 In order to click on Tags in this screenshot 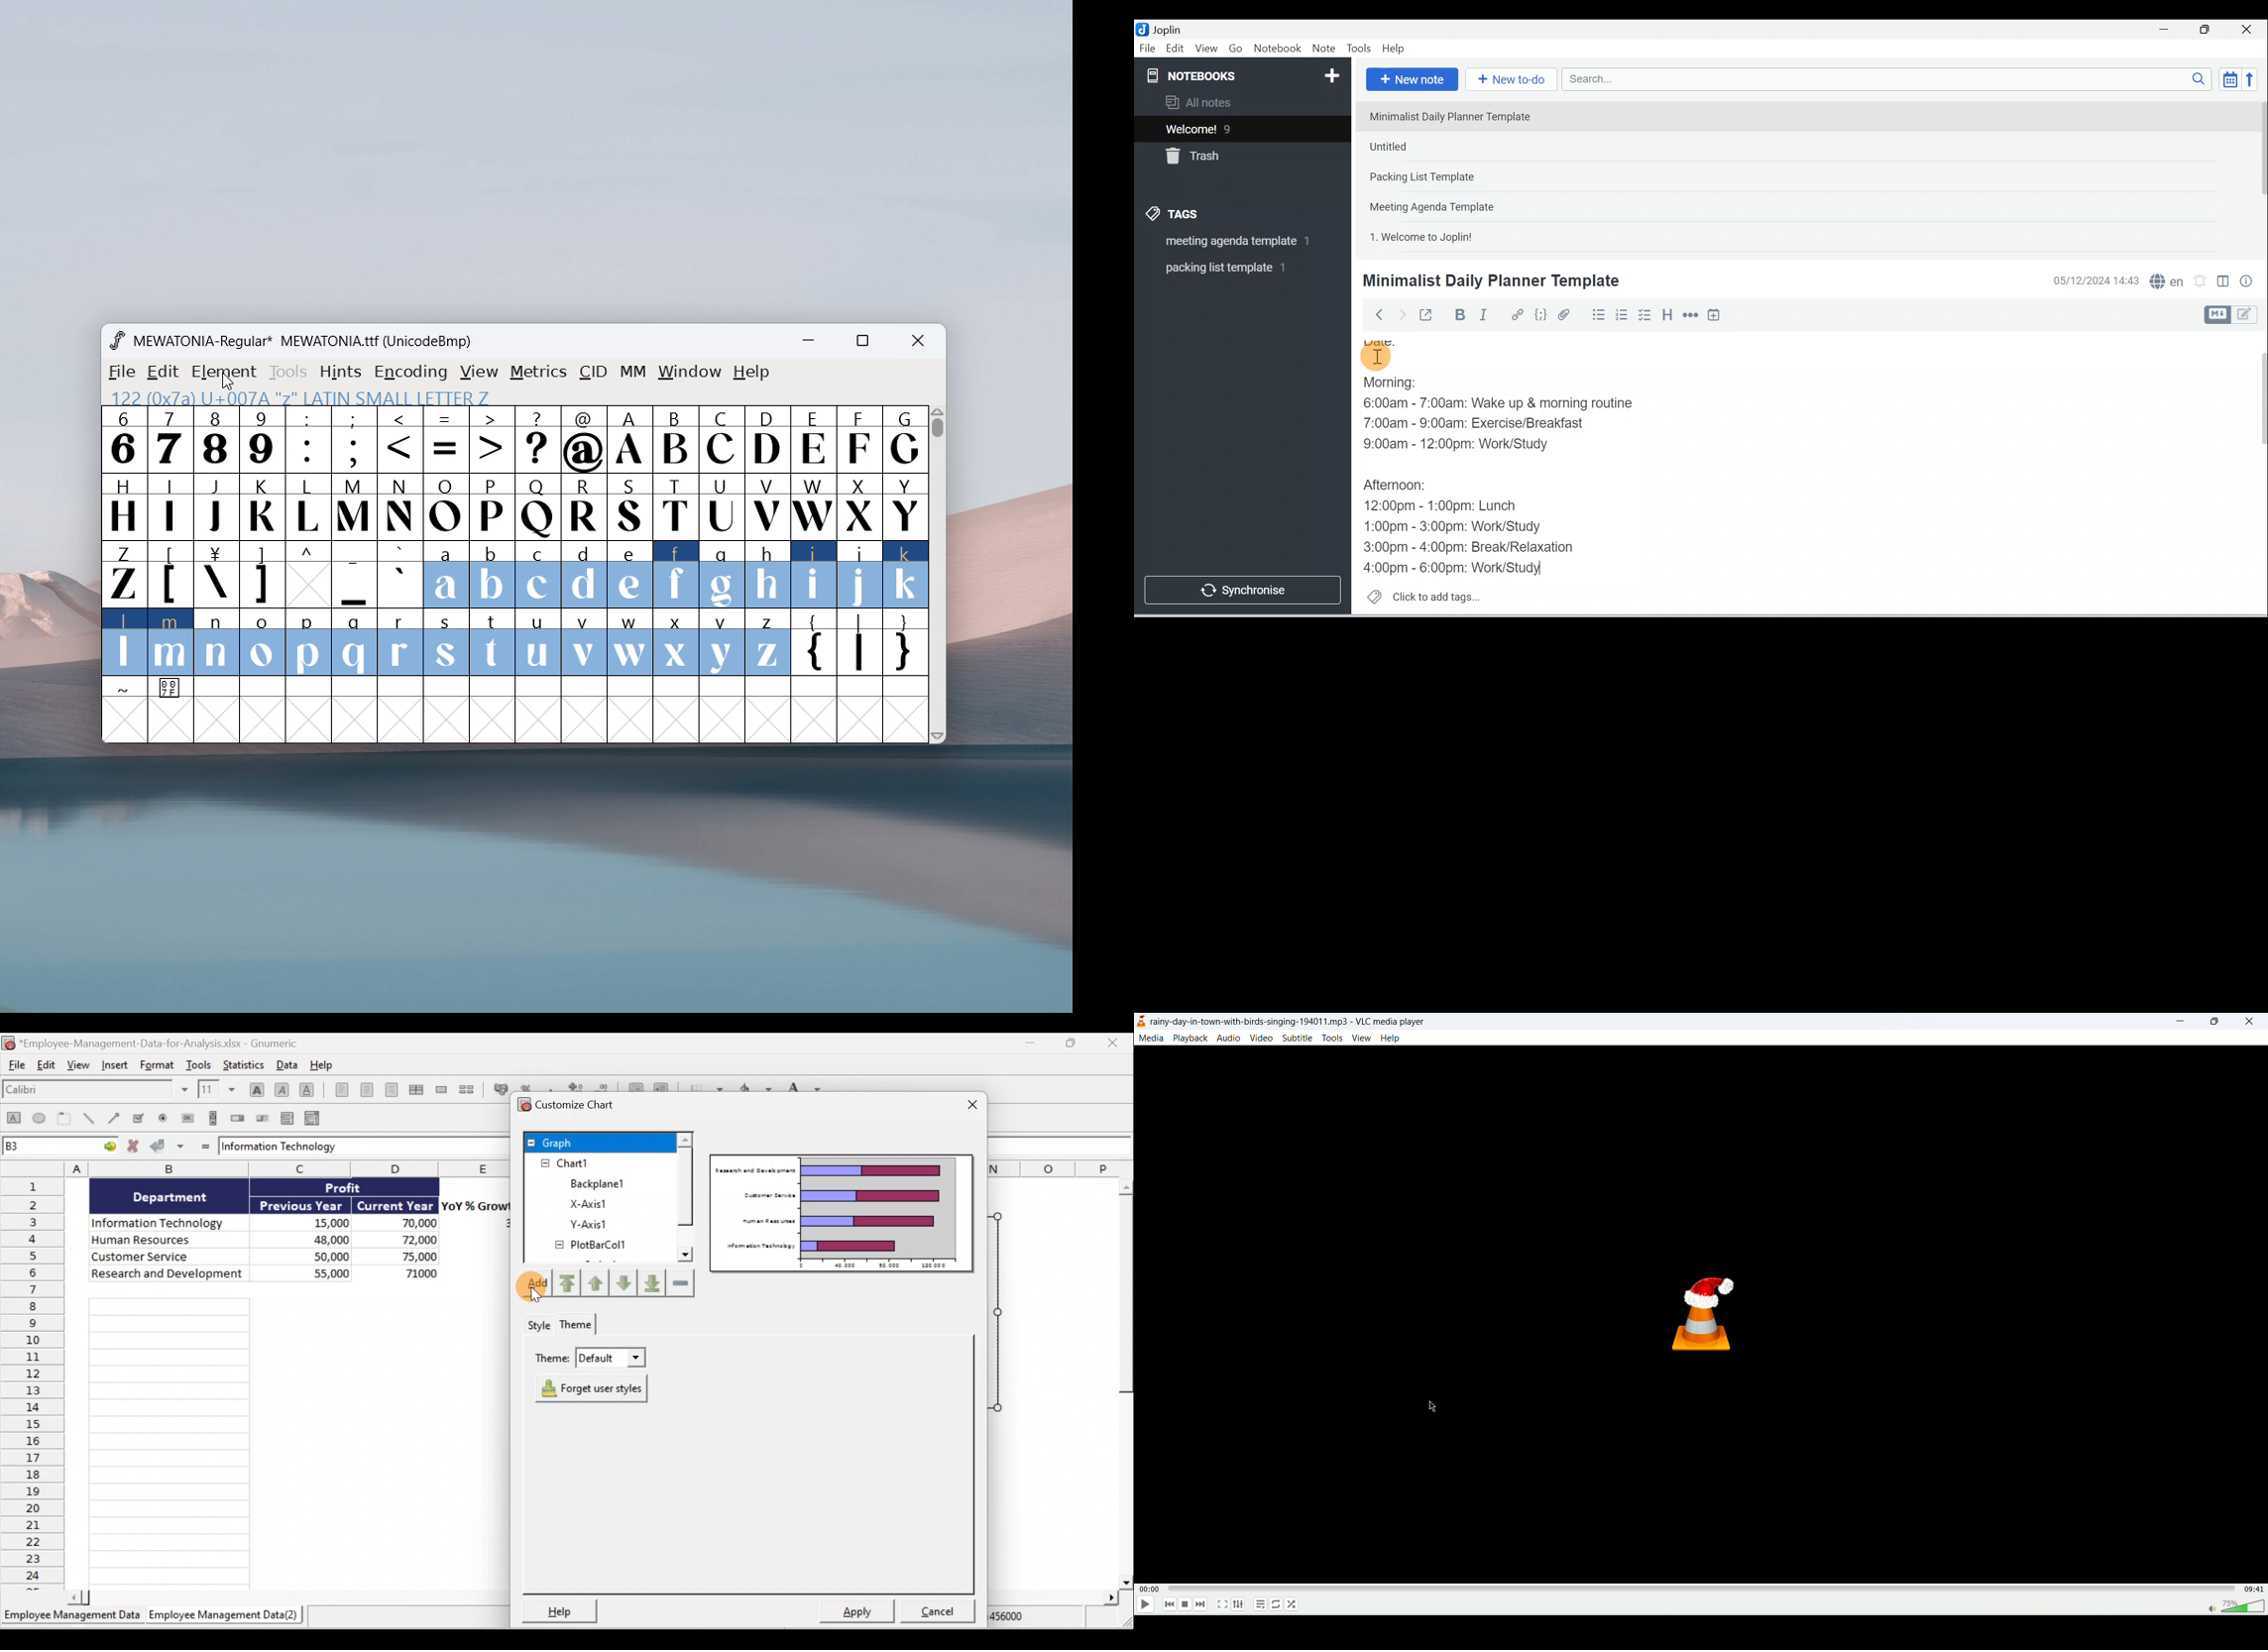, I will do `click(1176, 216)`.